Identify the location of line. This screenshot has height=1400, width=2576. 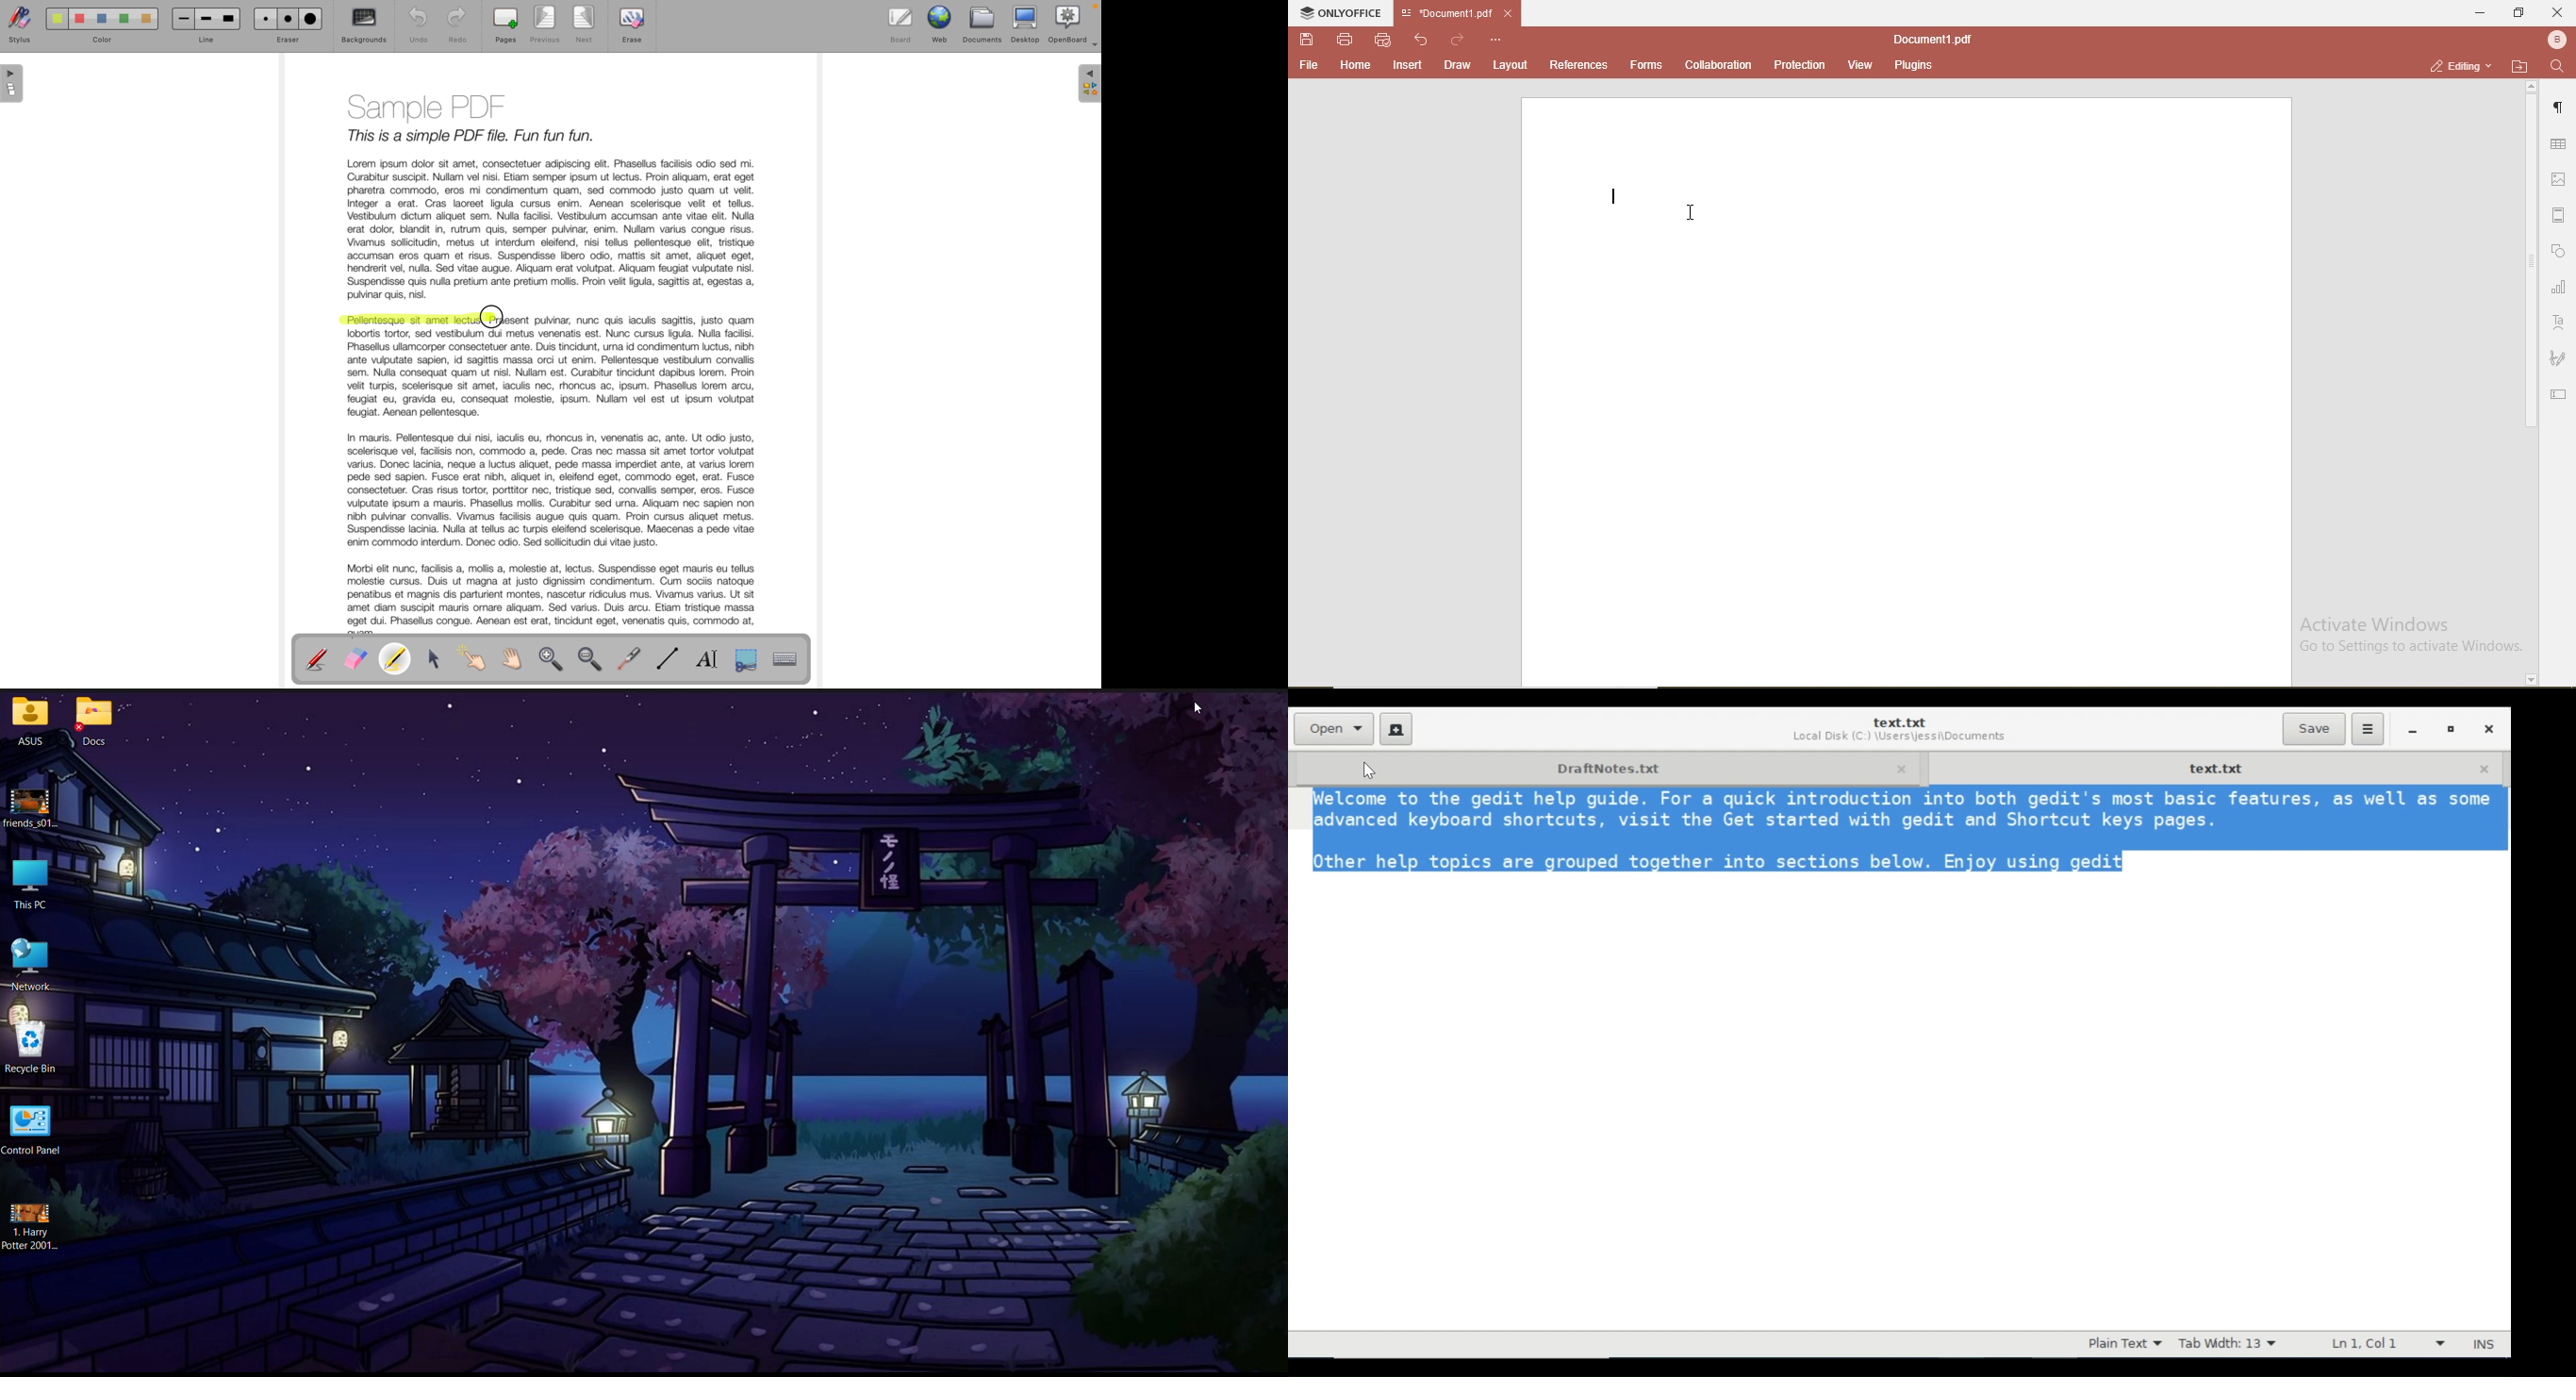
(205, 28).